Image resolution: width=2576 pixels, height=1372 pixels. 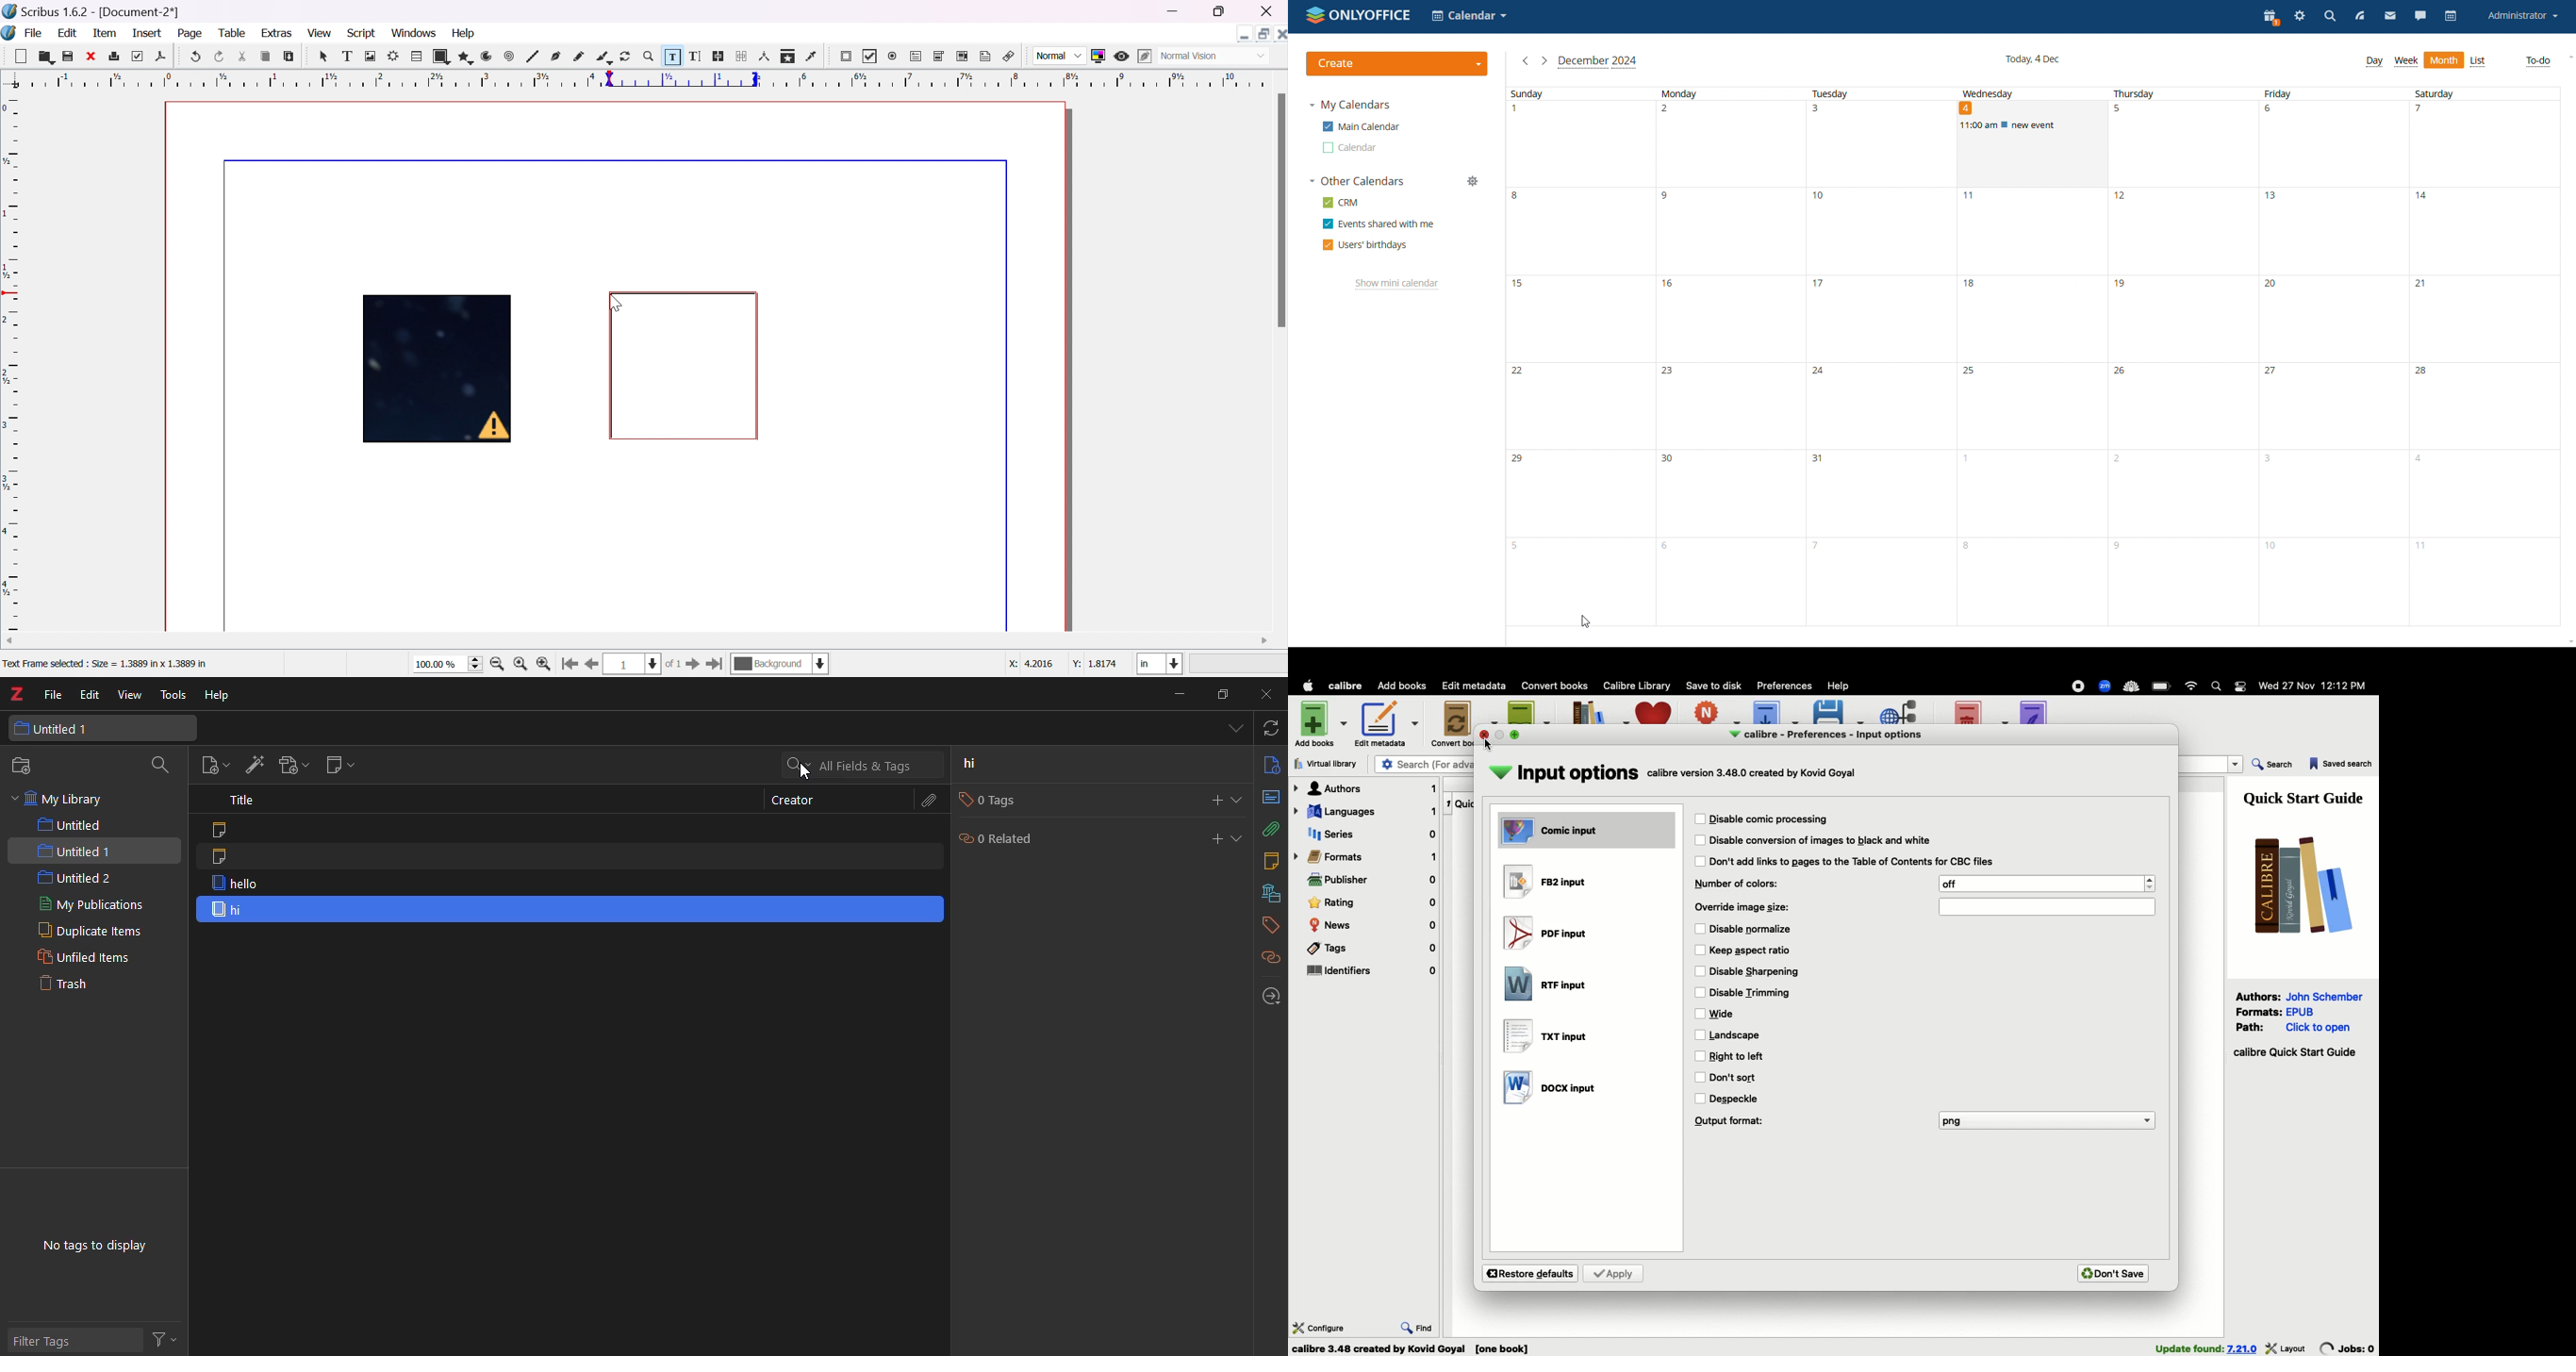 I want to click on tools, so click(x=173, y=695).